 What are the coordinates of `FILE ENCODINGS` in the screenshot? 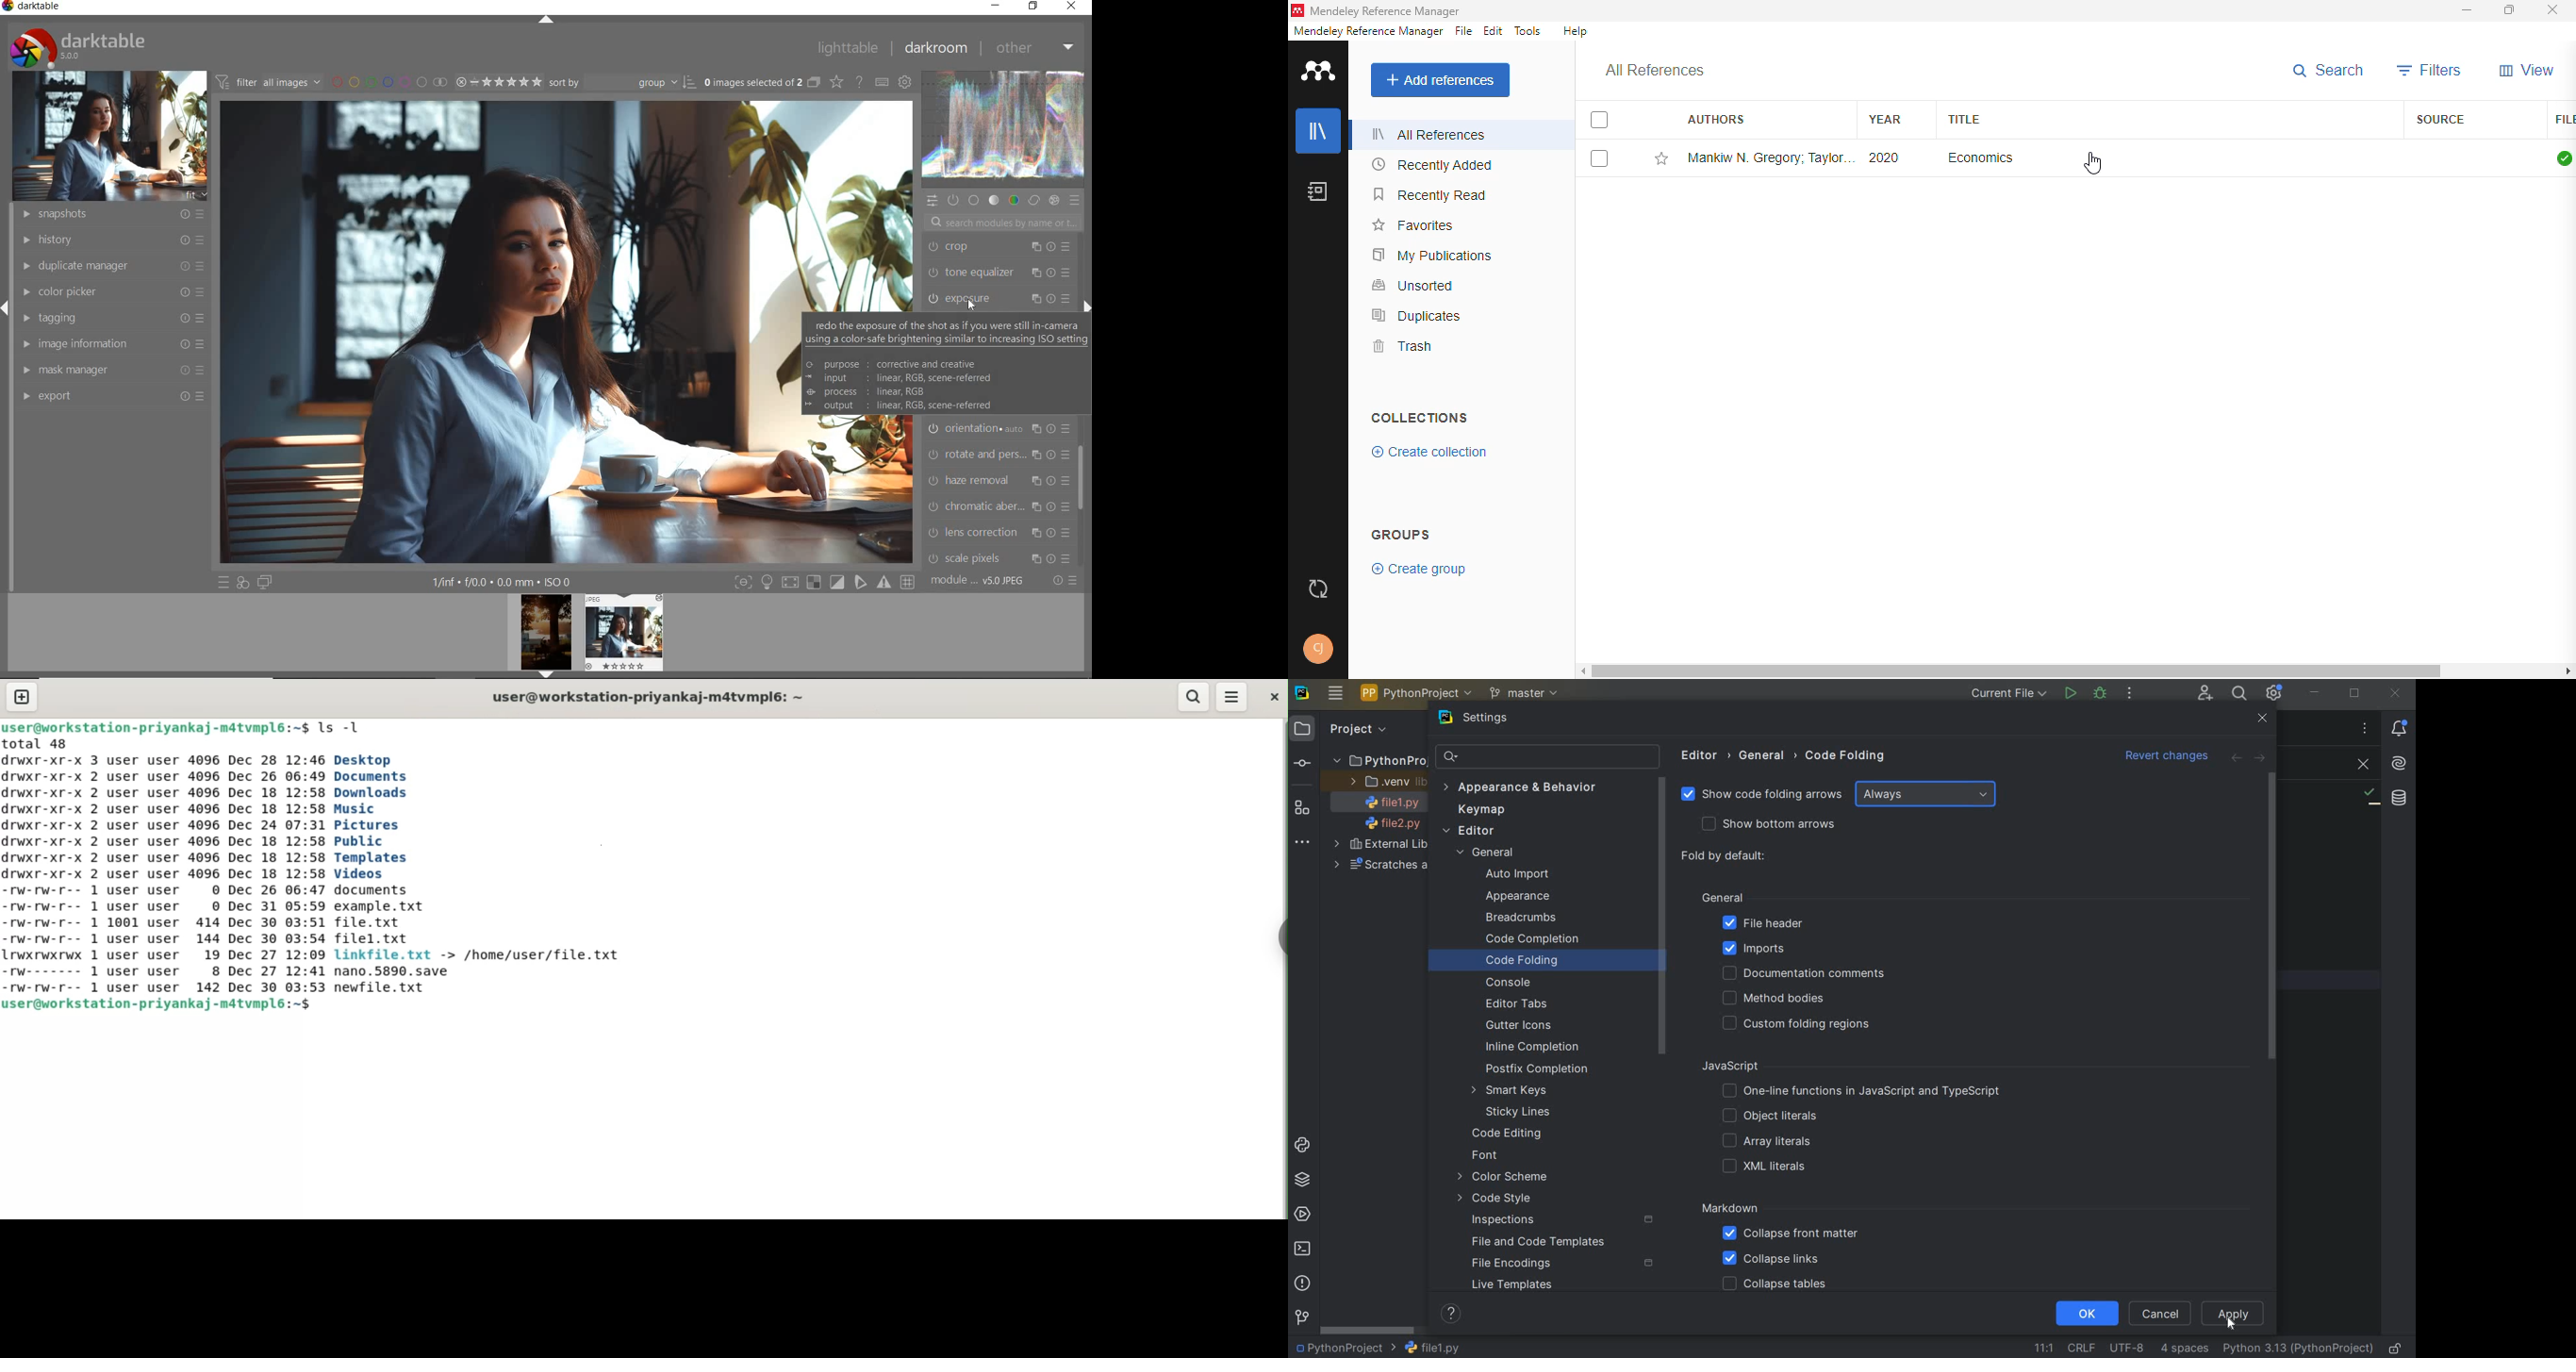 It's located at (1562, 1263).